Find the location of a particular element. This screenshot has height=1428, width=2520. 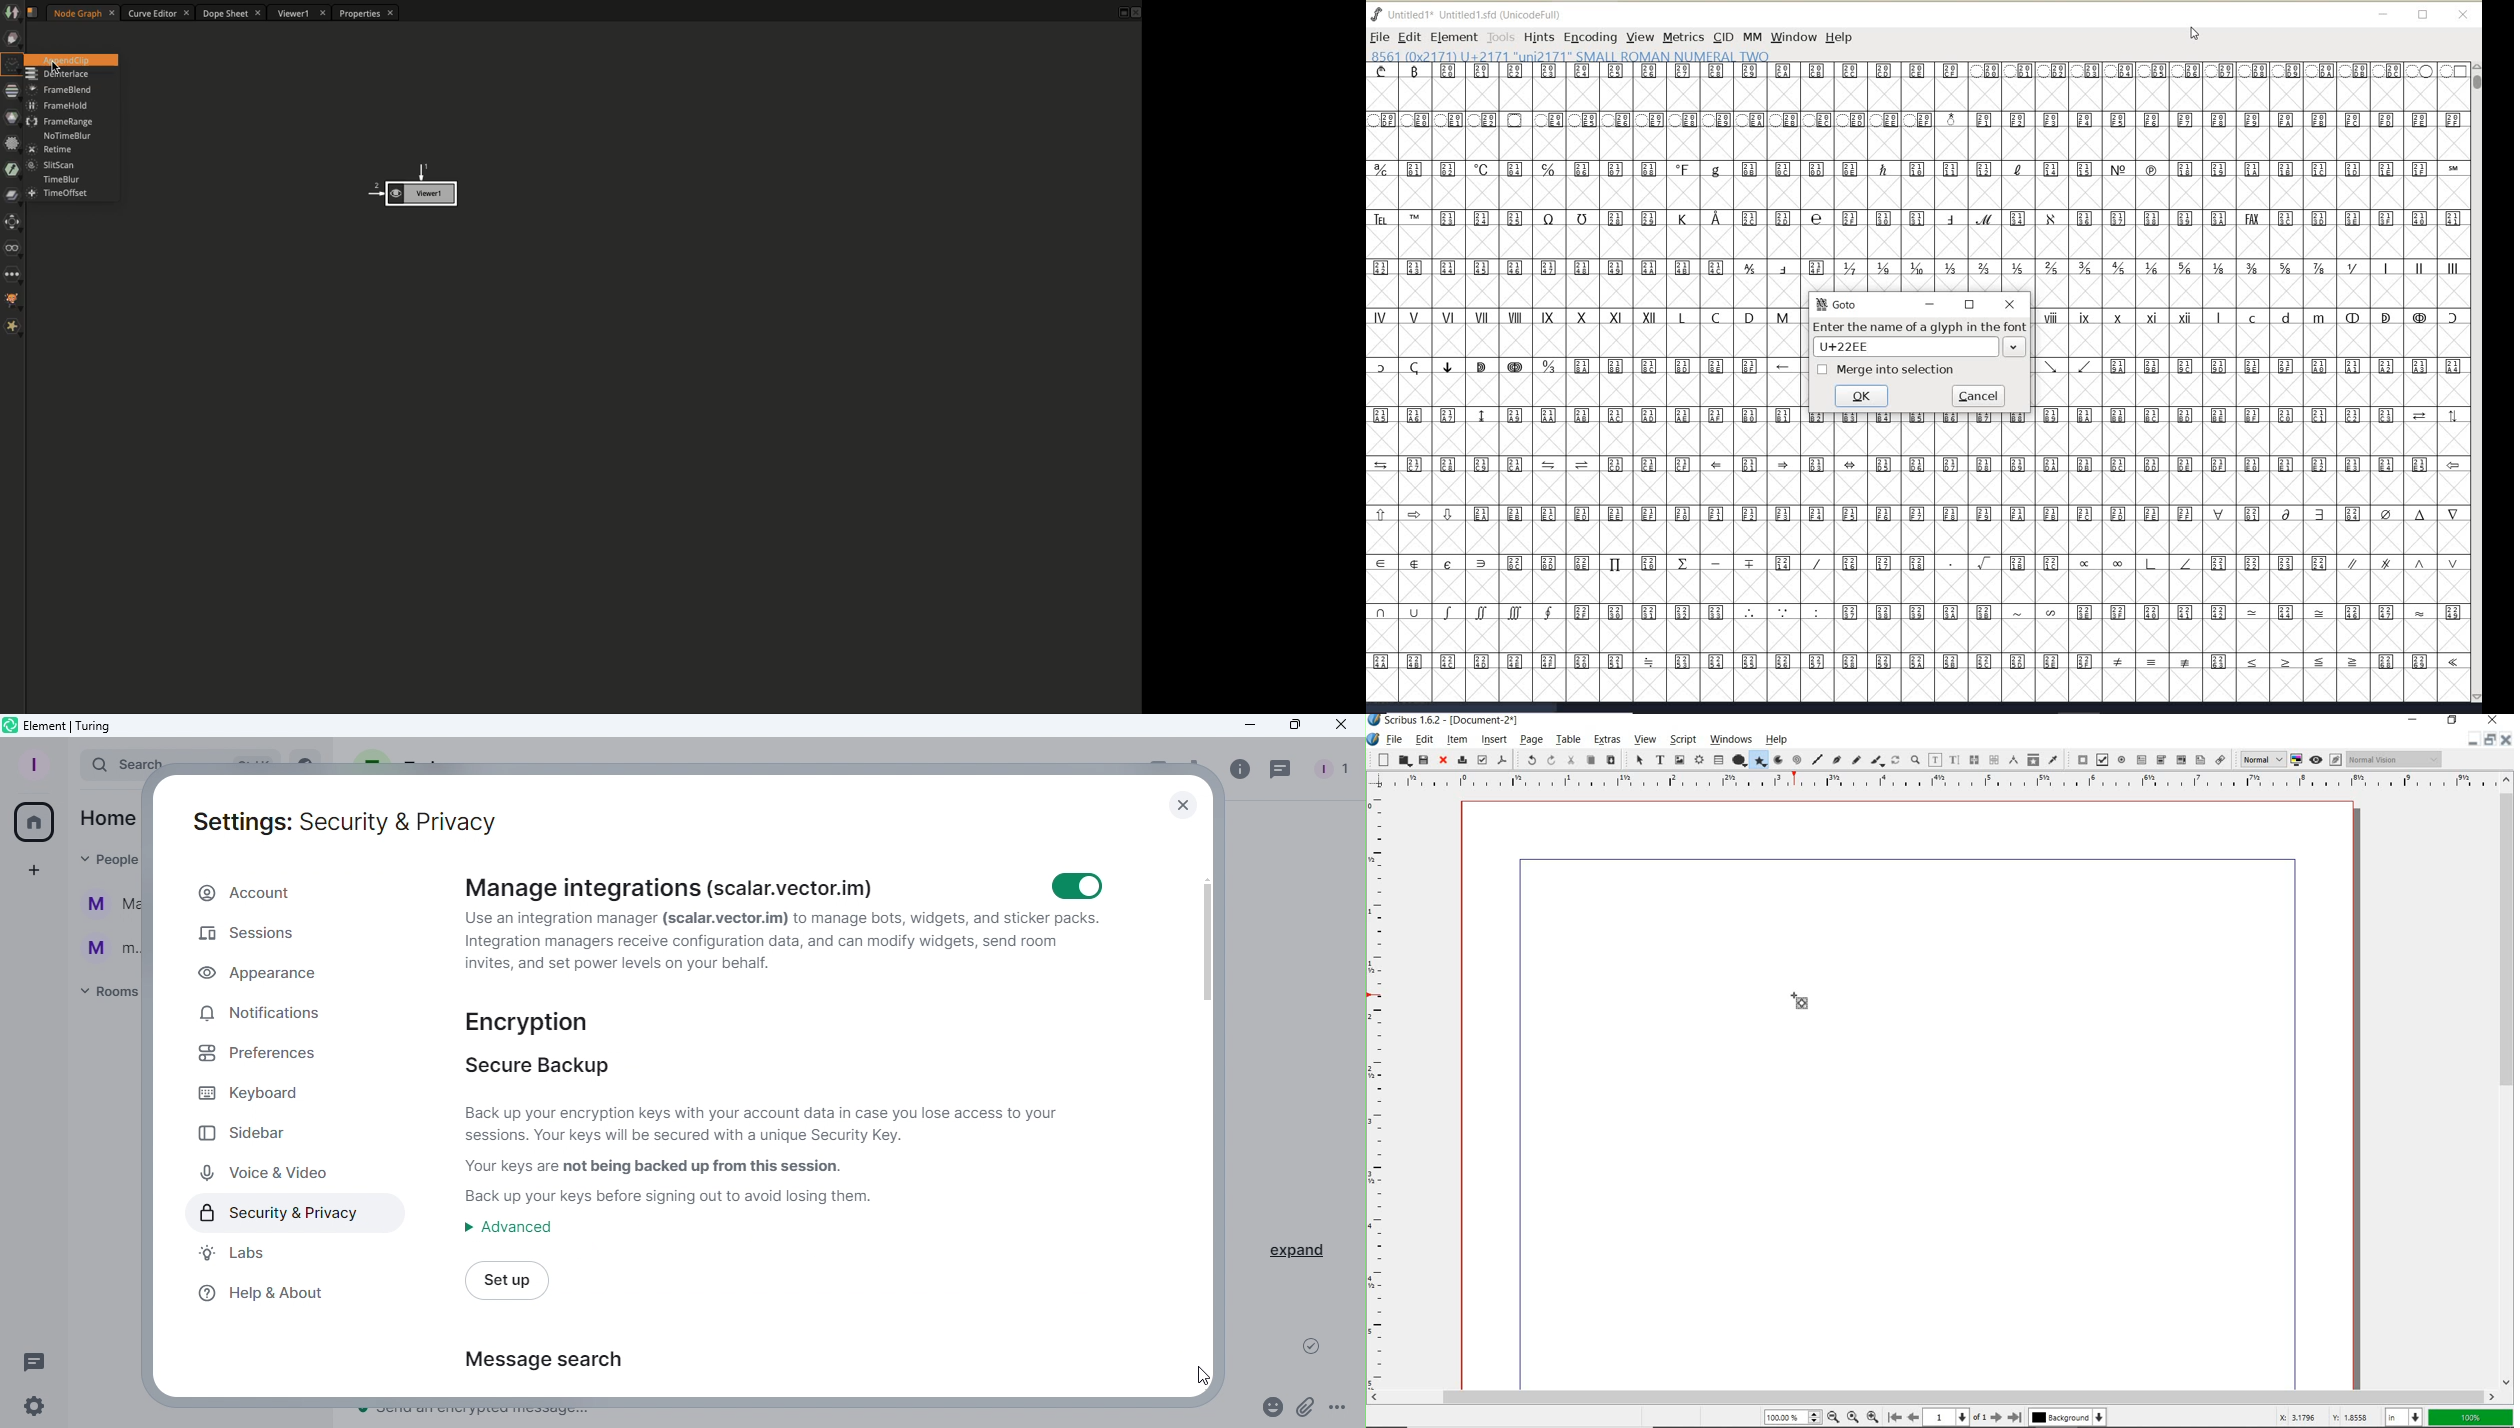

Expand is located at coordinates (1298, 1251).